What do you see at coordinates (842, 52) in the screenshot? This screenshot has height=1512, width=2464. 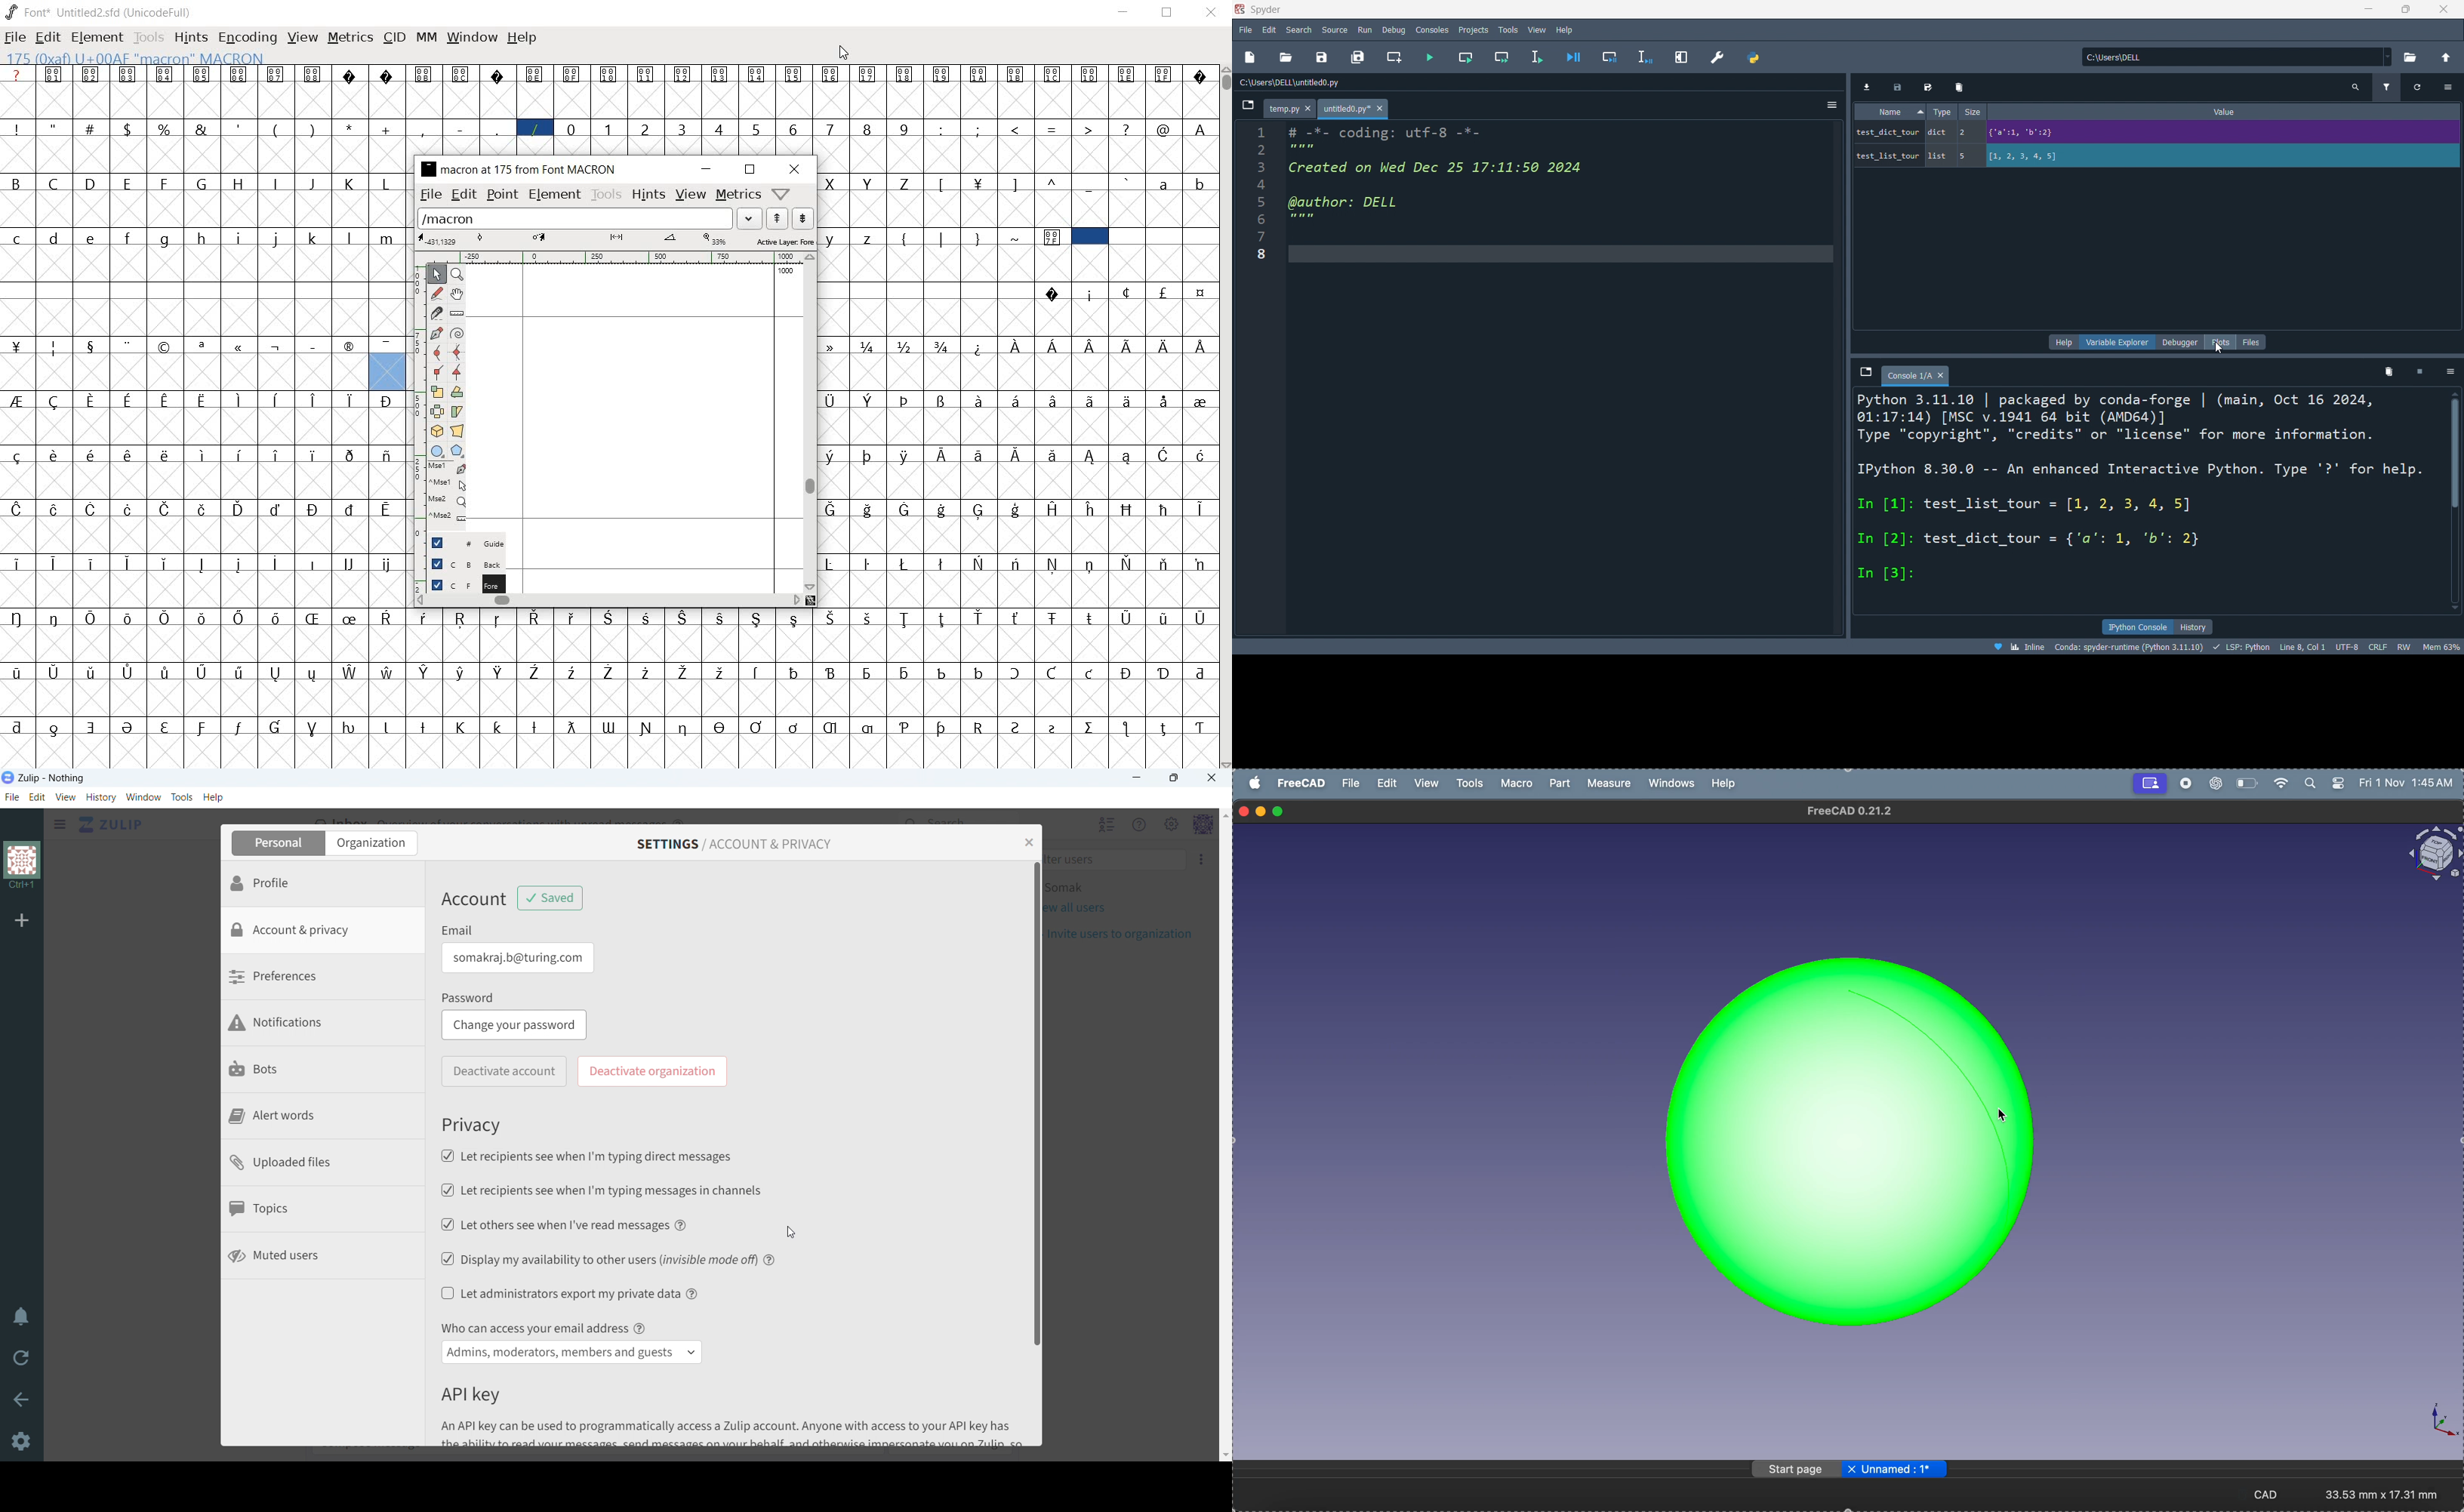 I see `Cursor` at bounding box center [842, 52].